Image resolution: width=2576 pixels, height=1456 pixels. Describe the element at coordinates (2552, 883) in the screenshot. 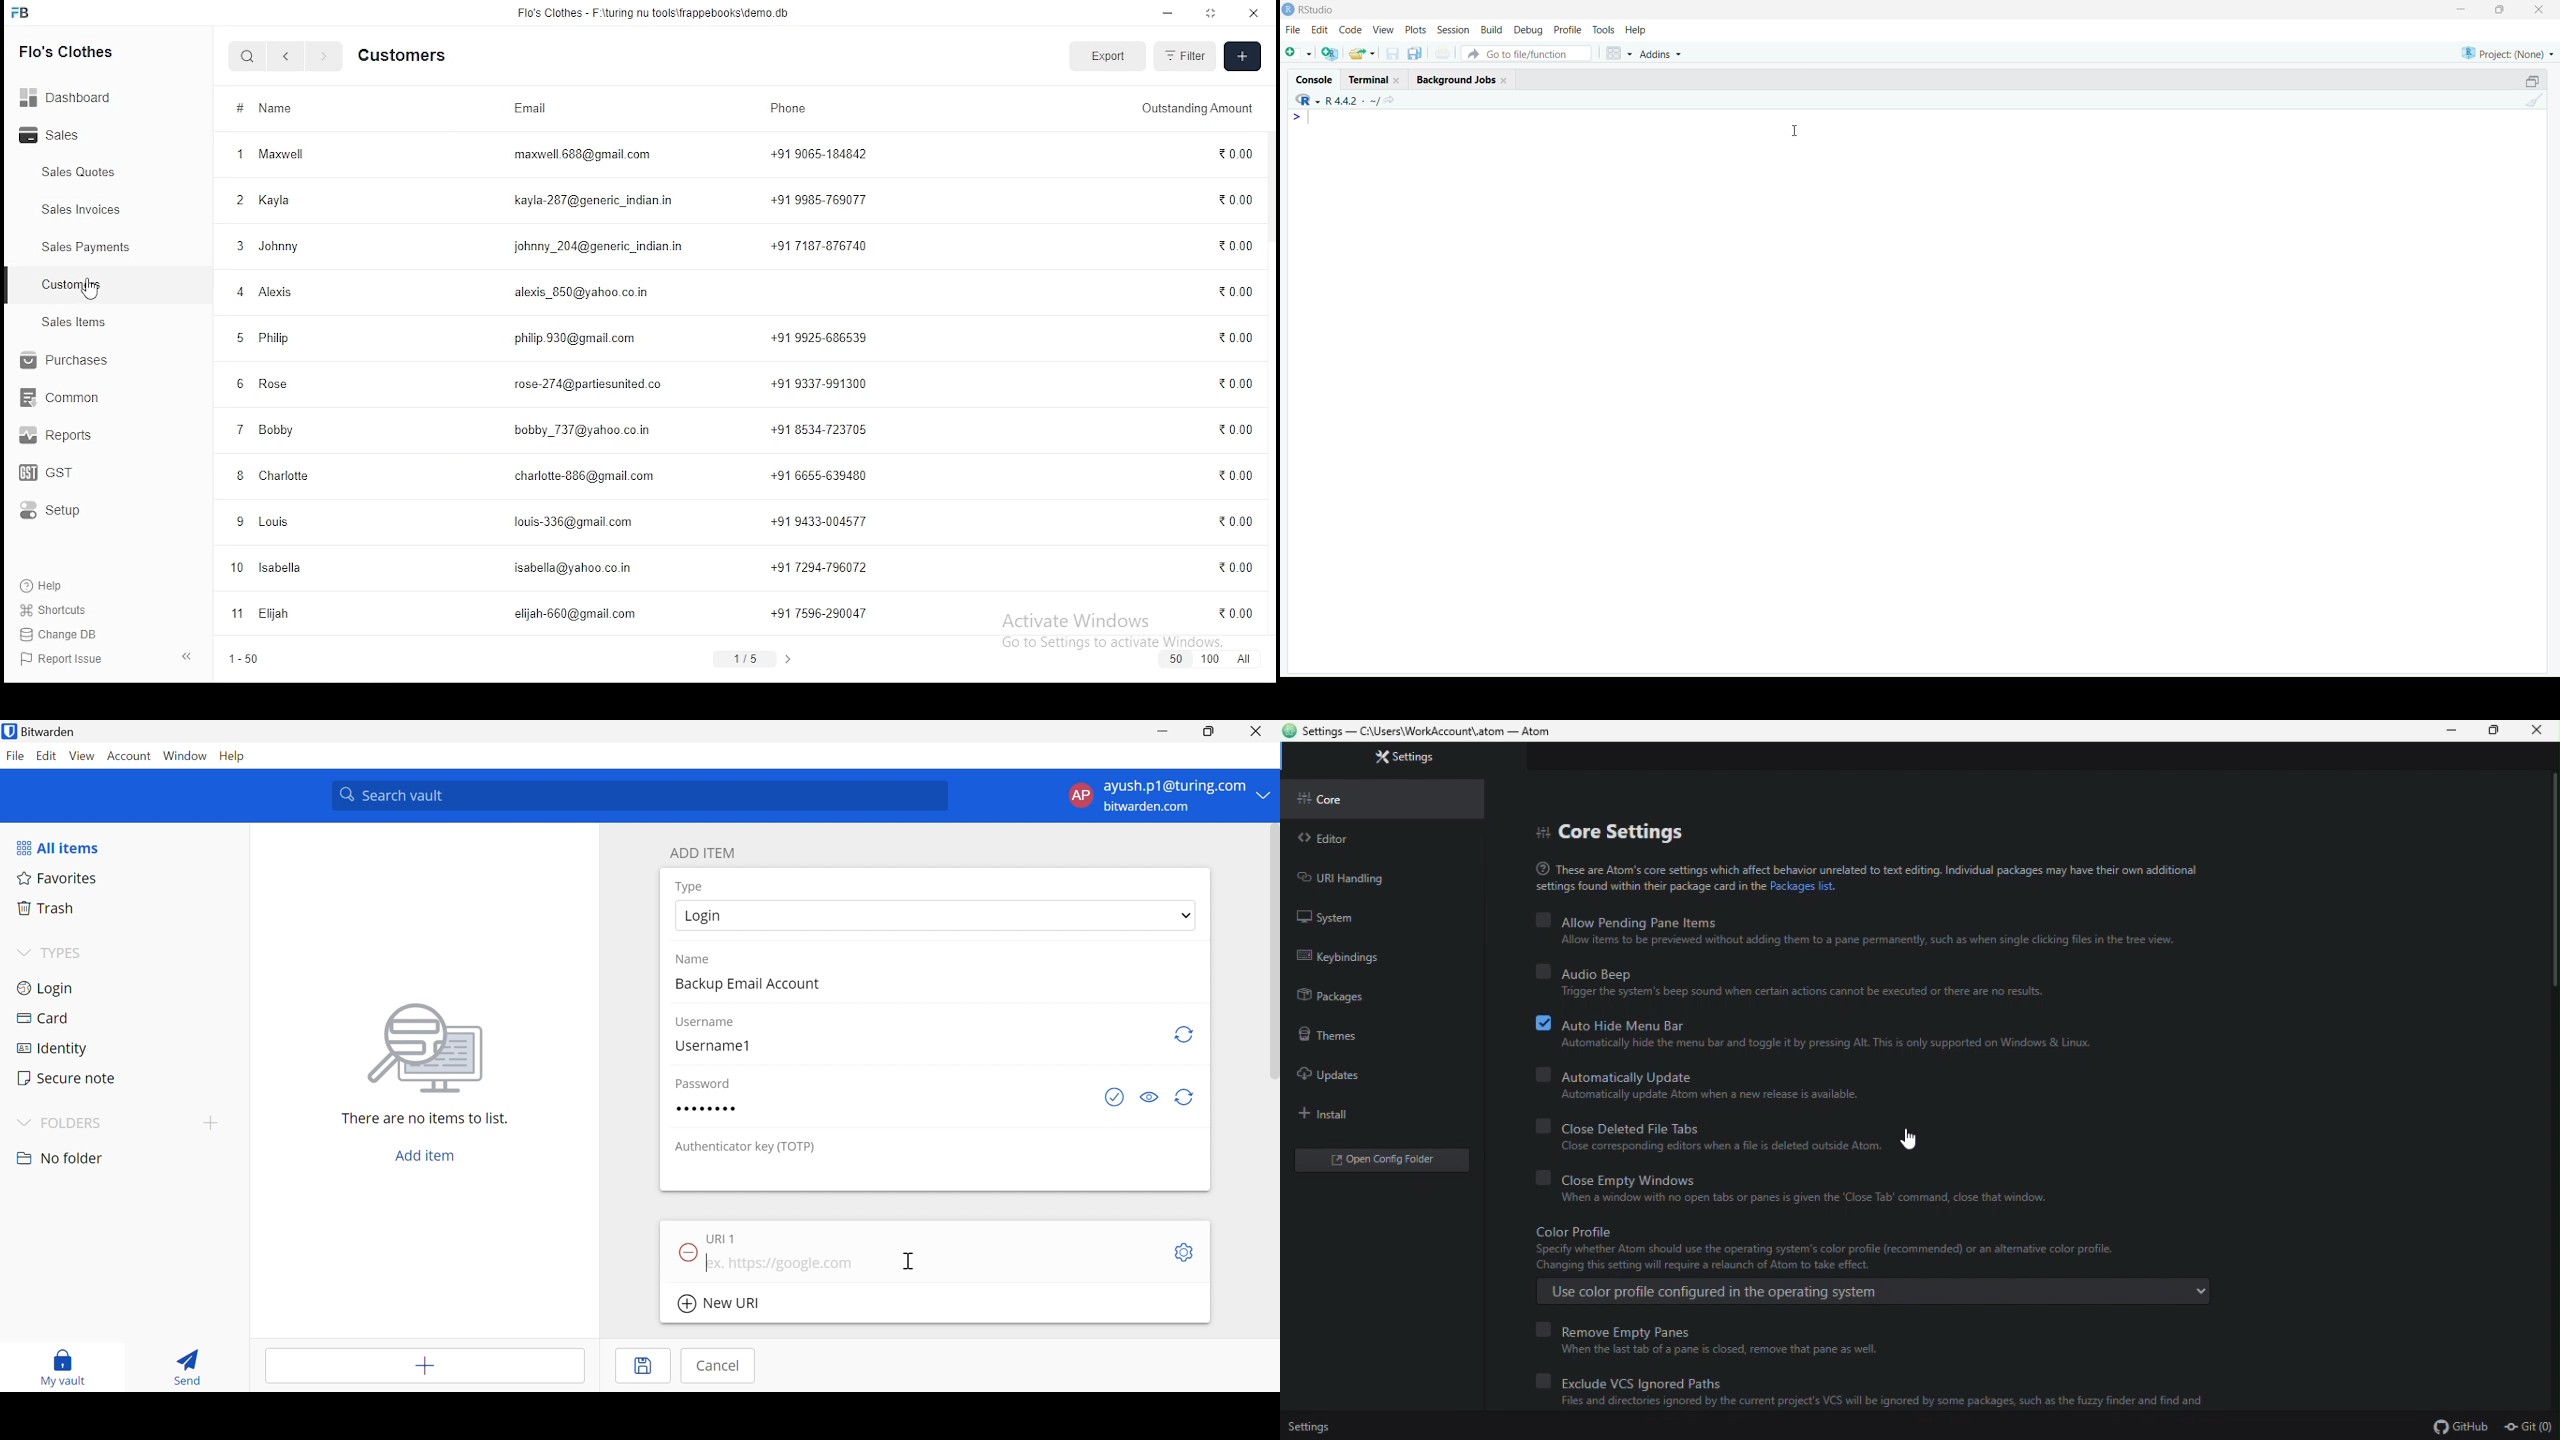

I see `scroll bar` at that location.